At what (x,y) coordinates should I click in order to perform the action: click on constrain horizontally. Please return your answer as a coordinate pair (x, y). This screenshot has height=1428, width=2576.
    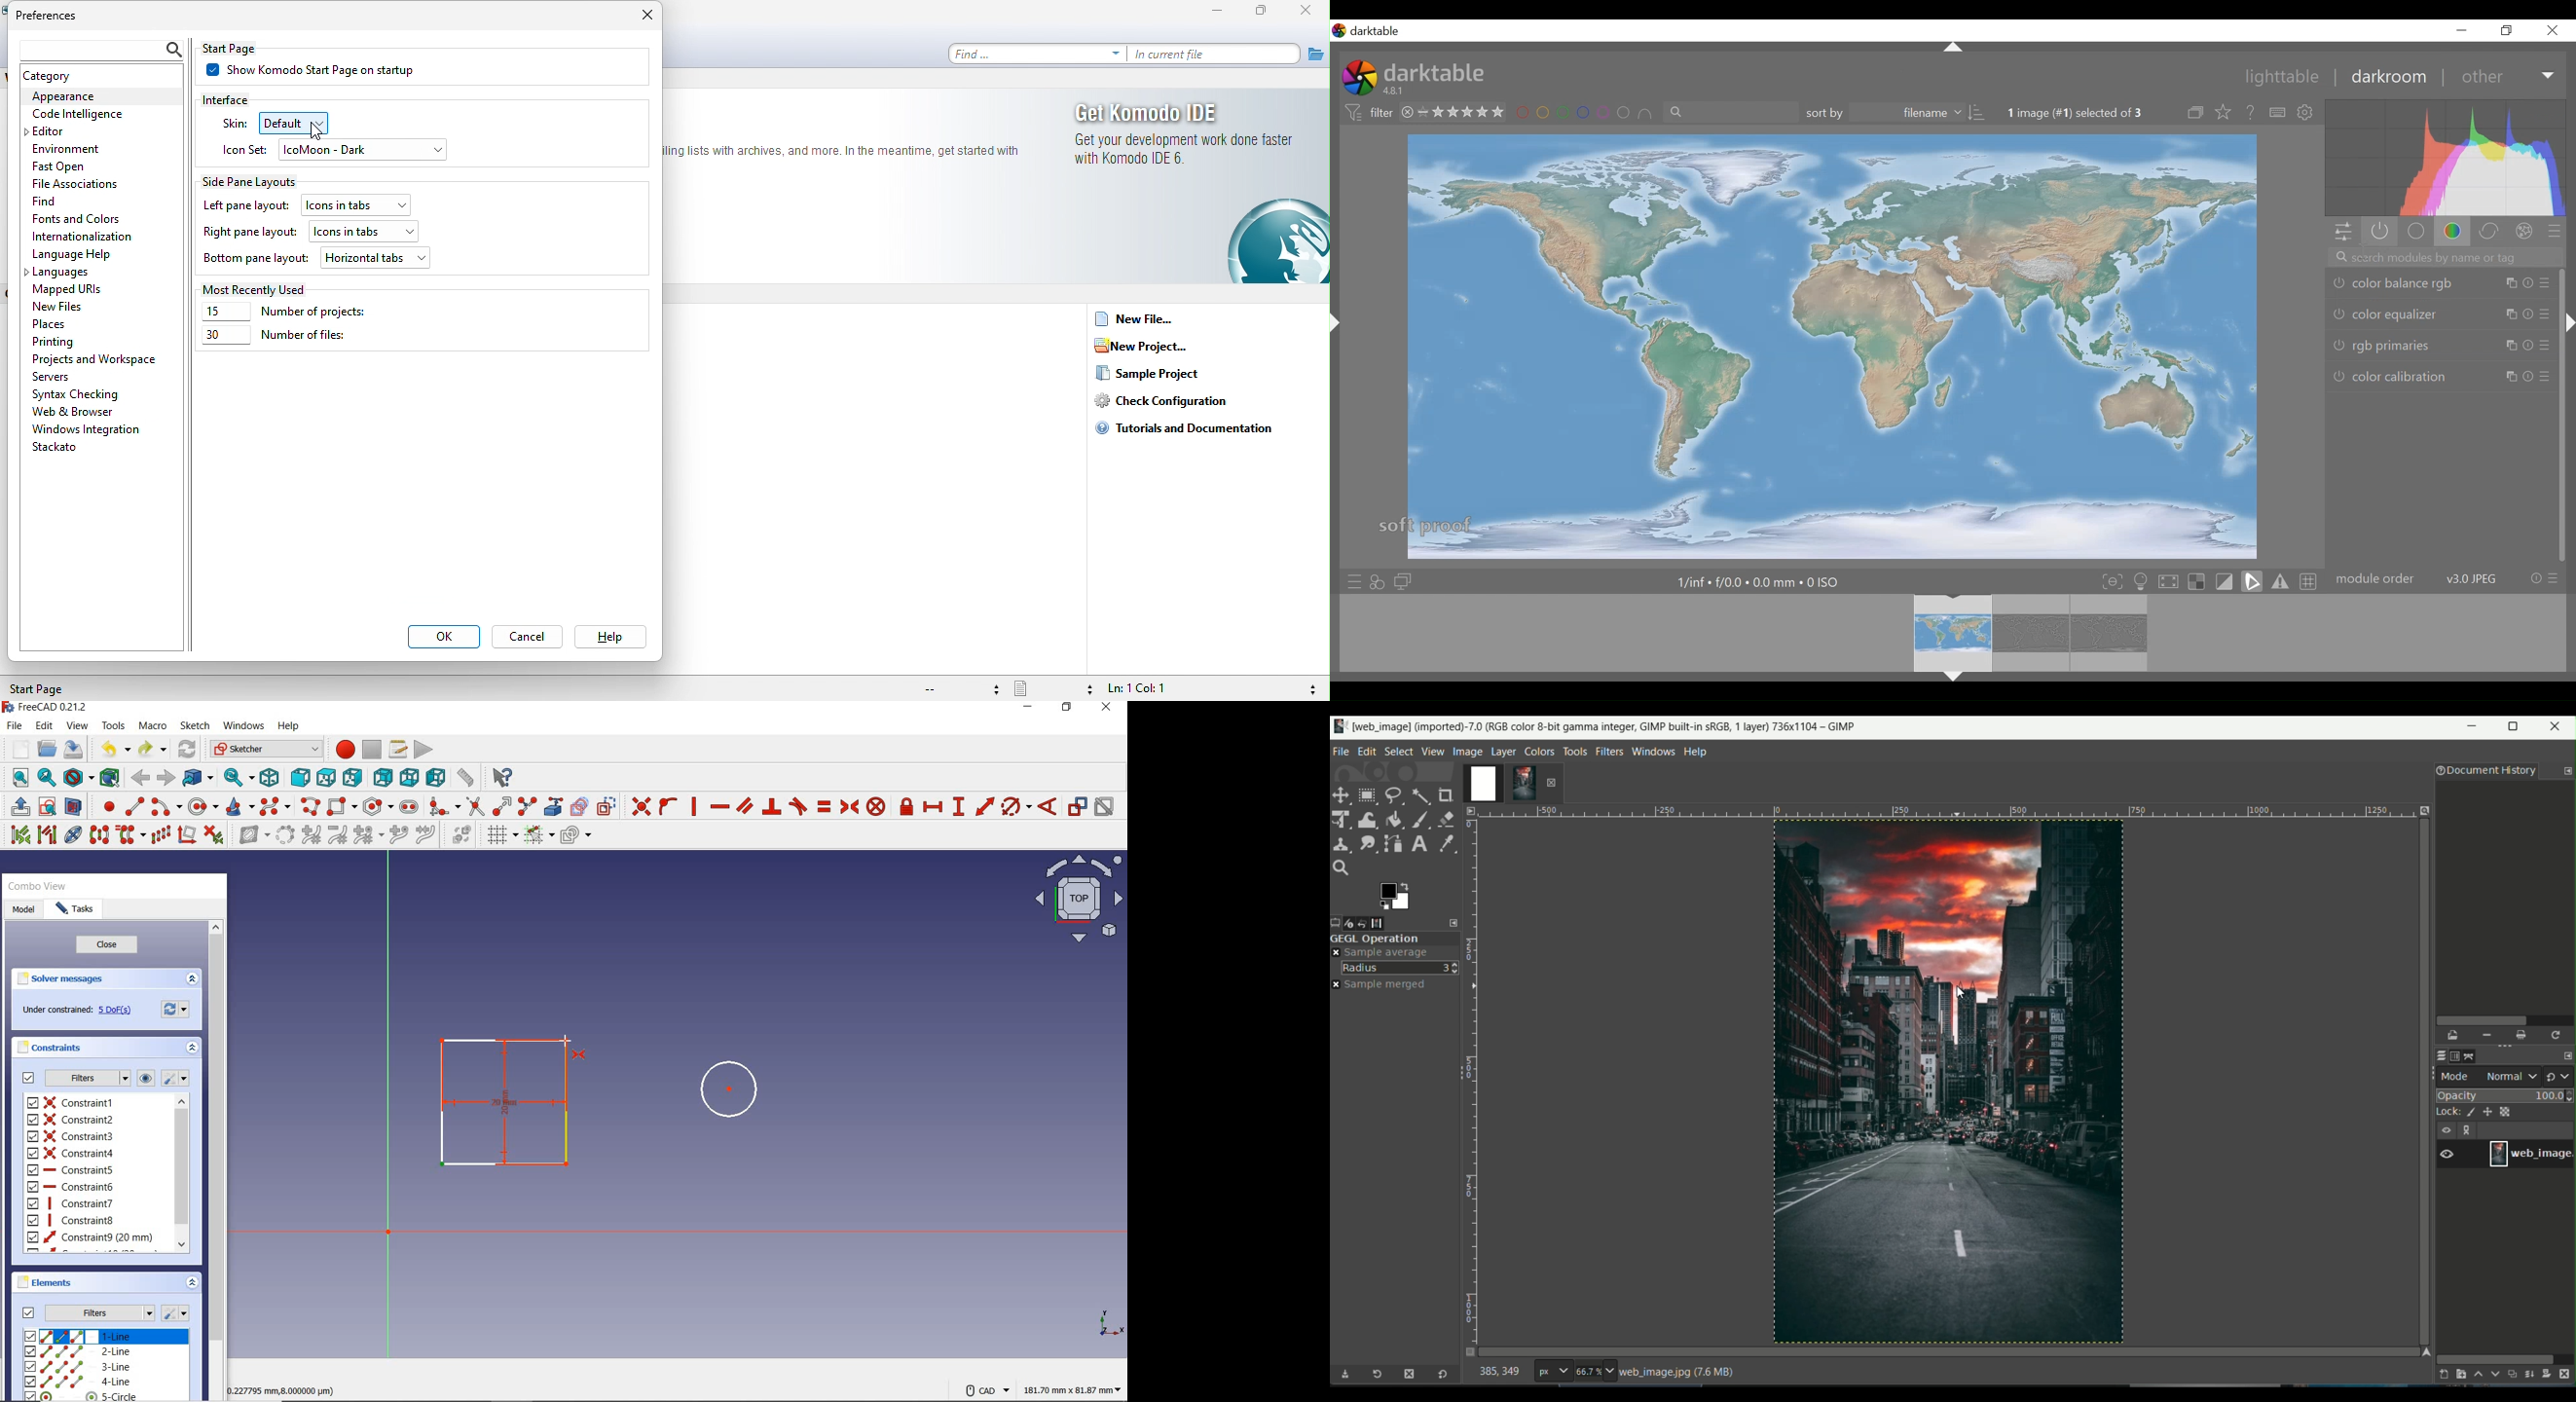
    Looking at the image, I should click on (721, 806).